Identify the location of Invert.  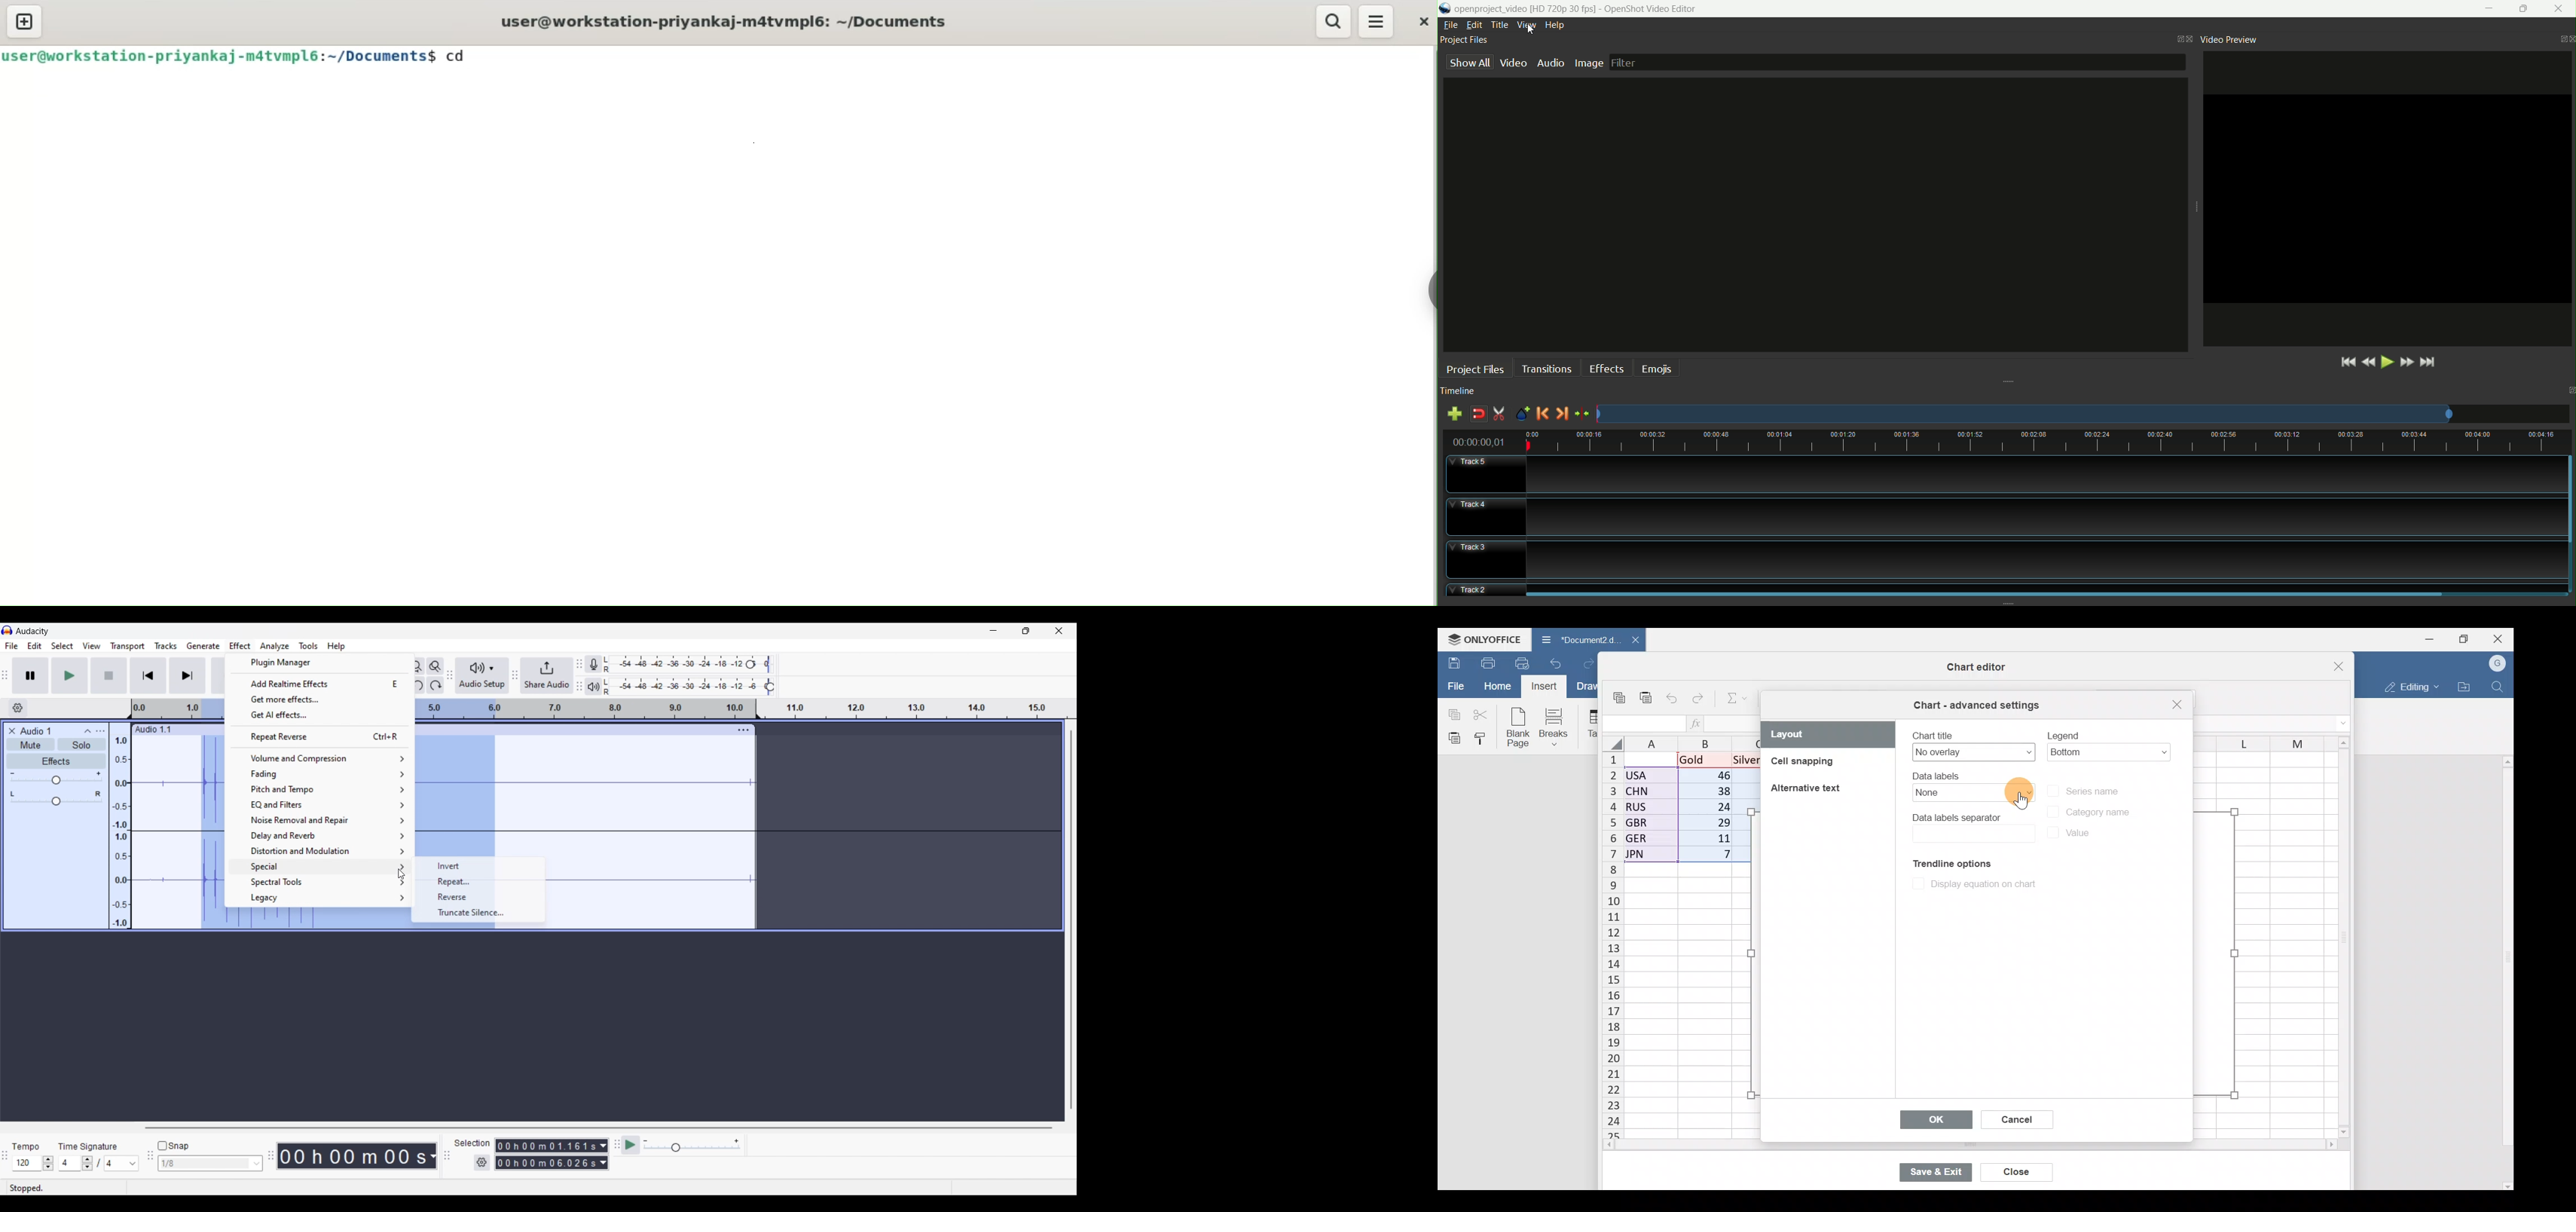
(480, 866).